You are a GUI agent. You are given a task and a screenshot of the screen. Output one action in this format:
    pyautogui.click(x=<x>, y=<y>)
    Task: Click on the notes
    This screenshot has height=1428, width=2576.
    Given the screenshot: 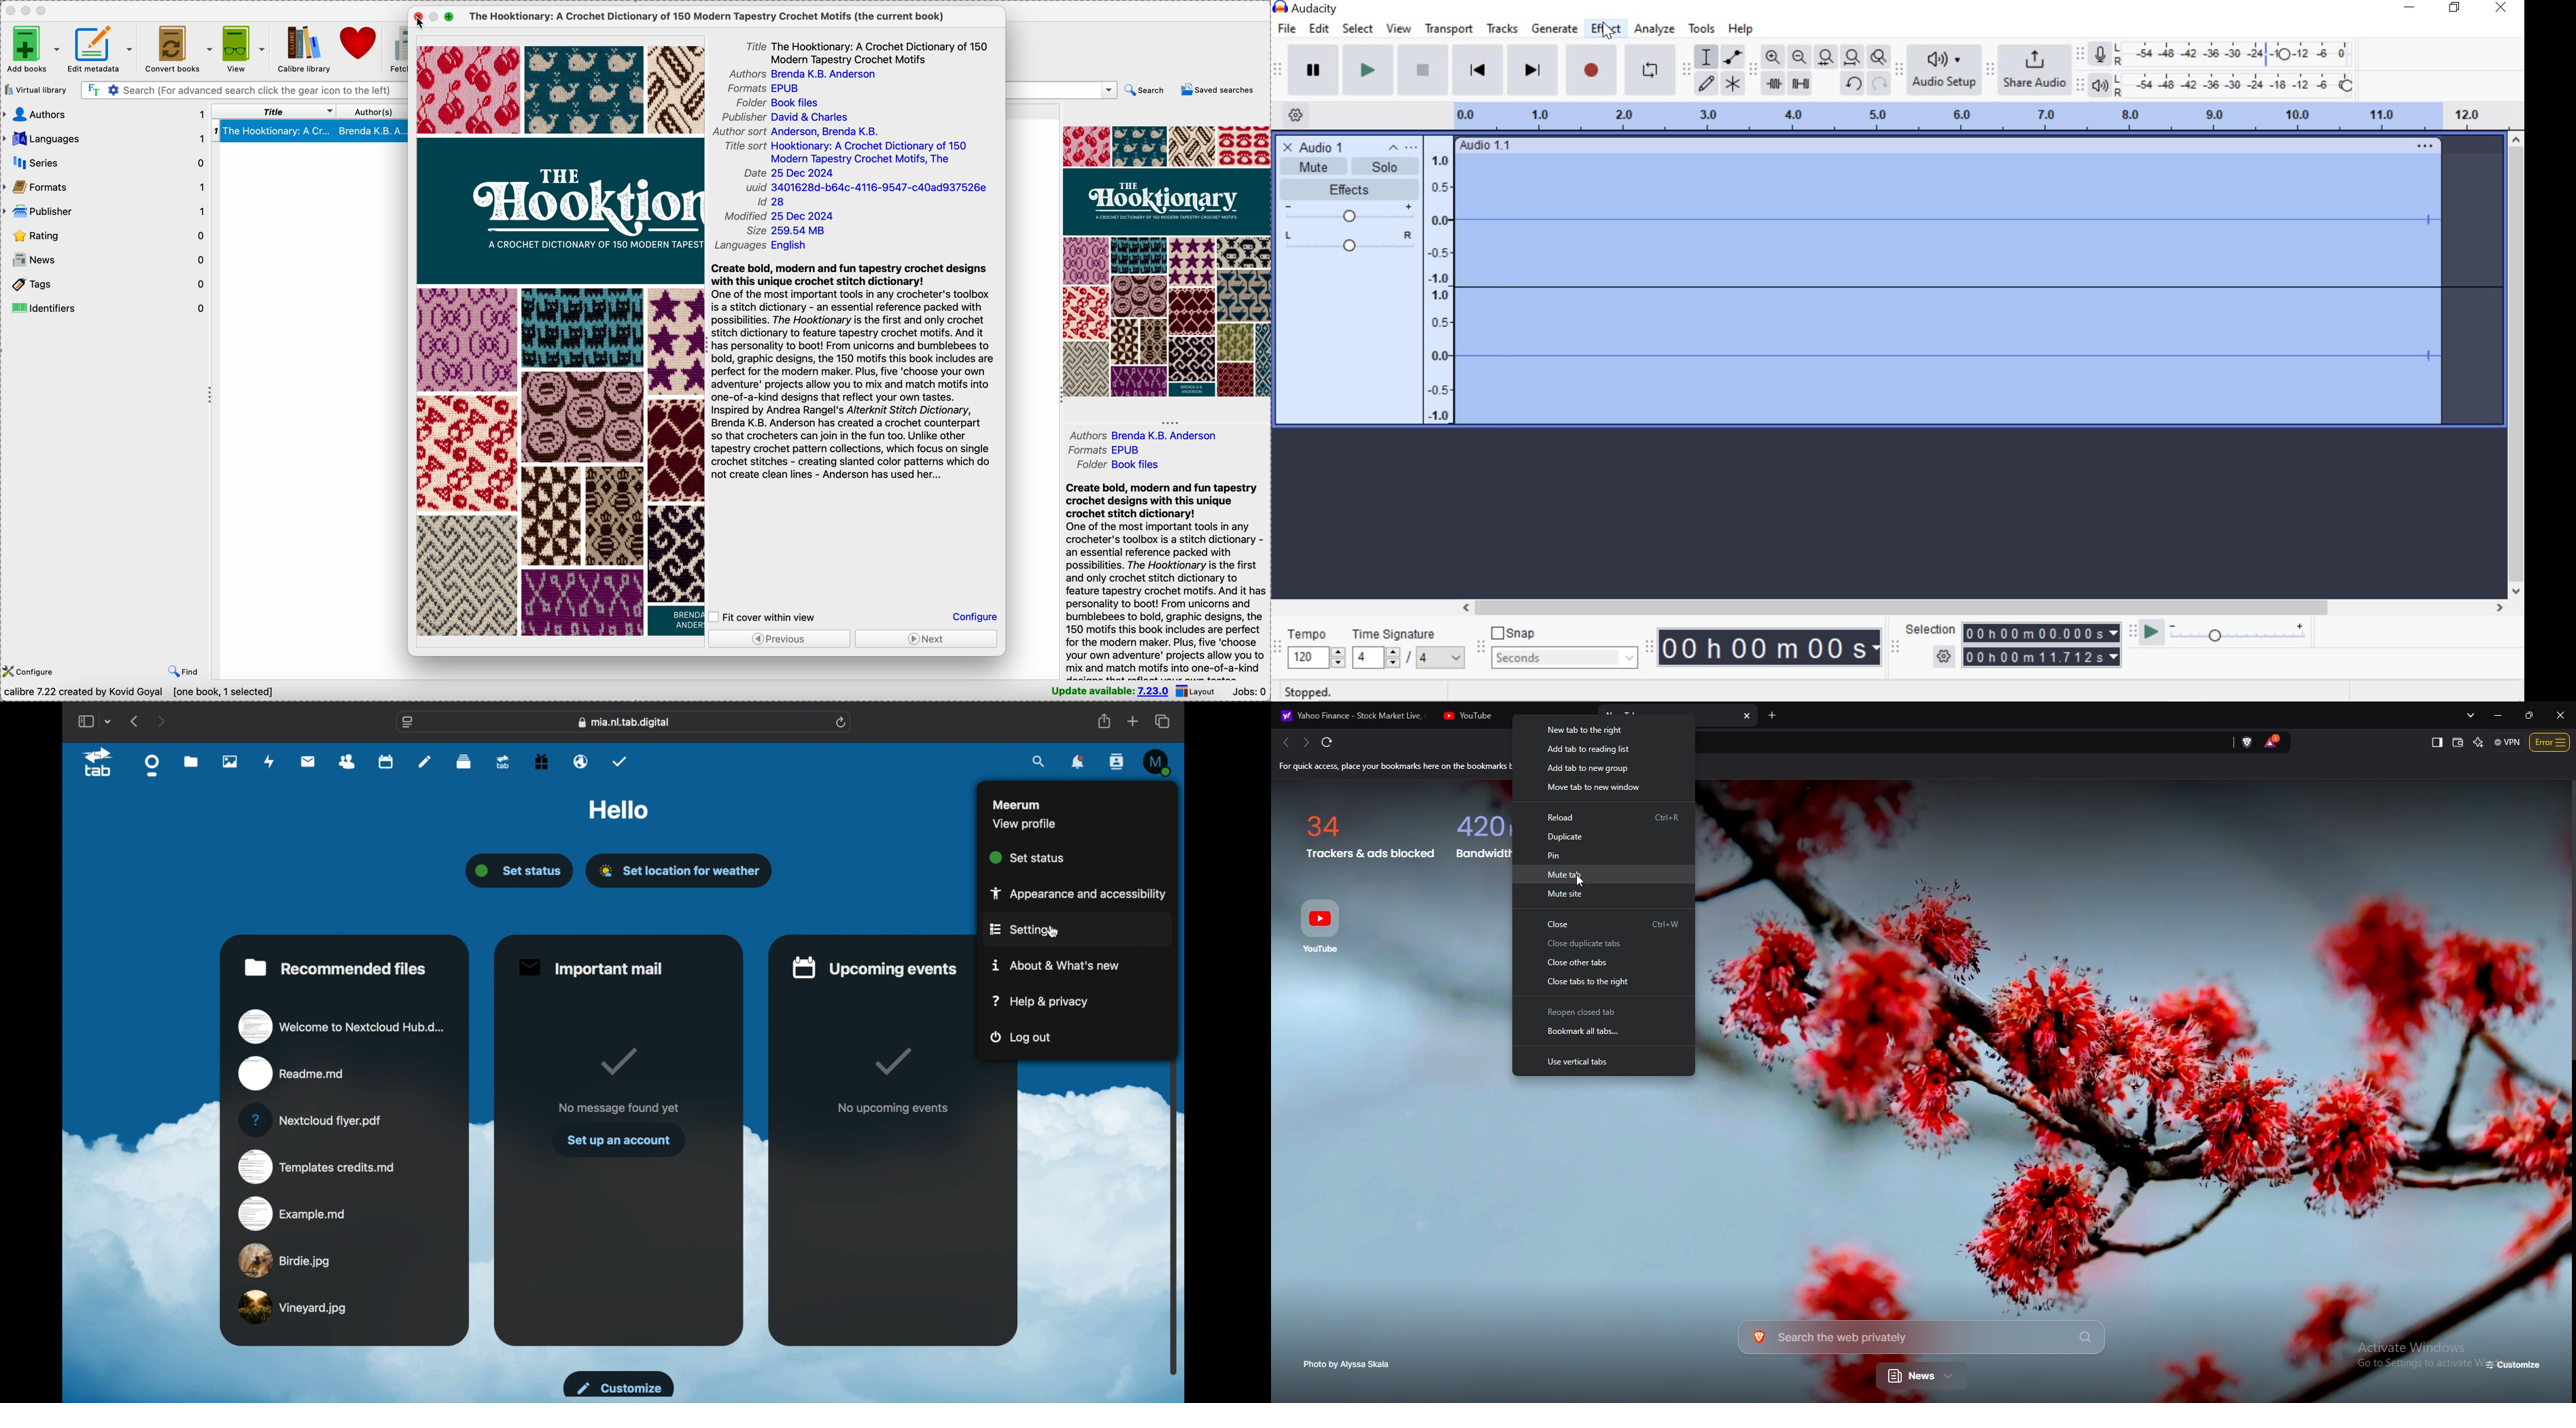 What is the action you would take?
    pyautogui.click(x=425, y=761)
    